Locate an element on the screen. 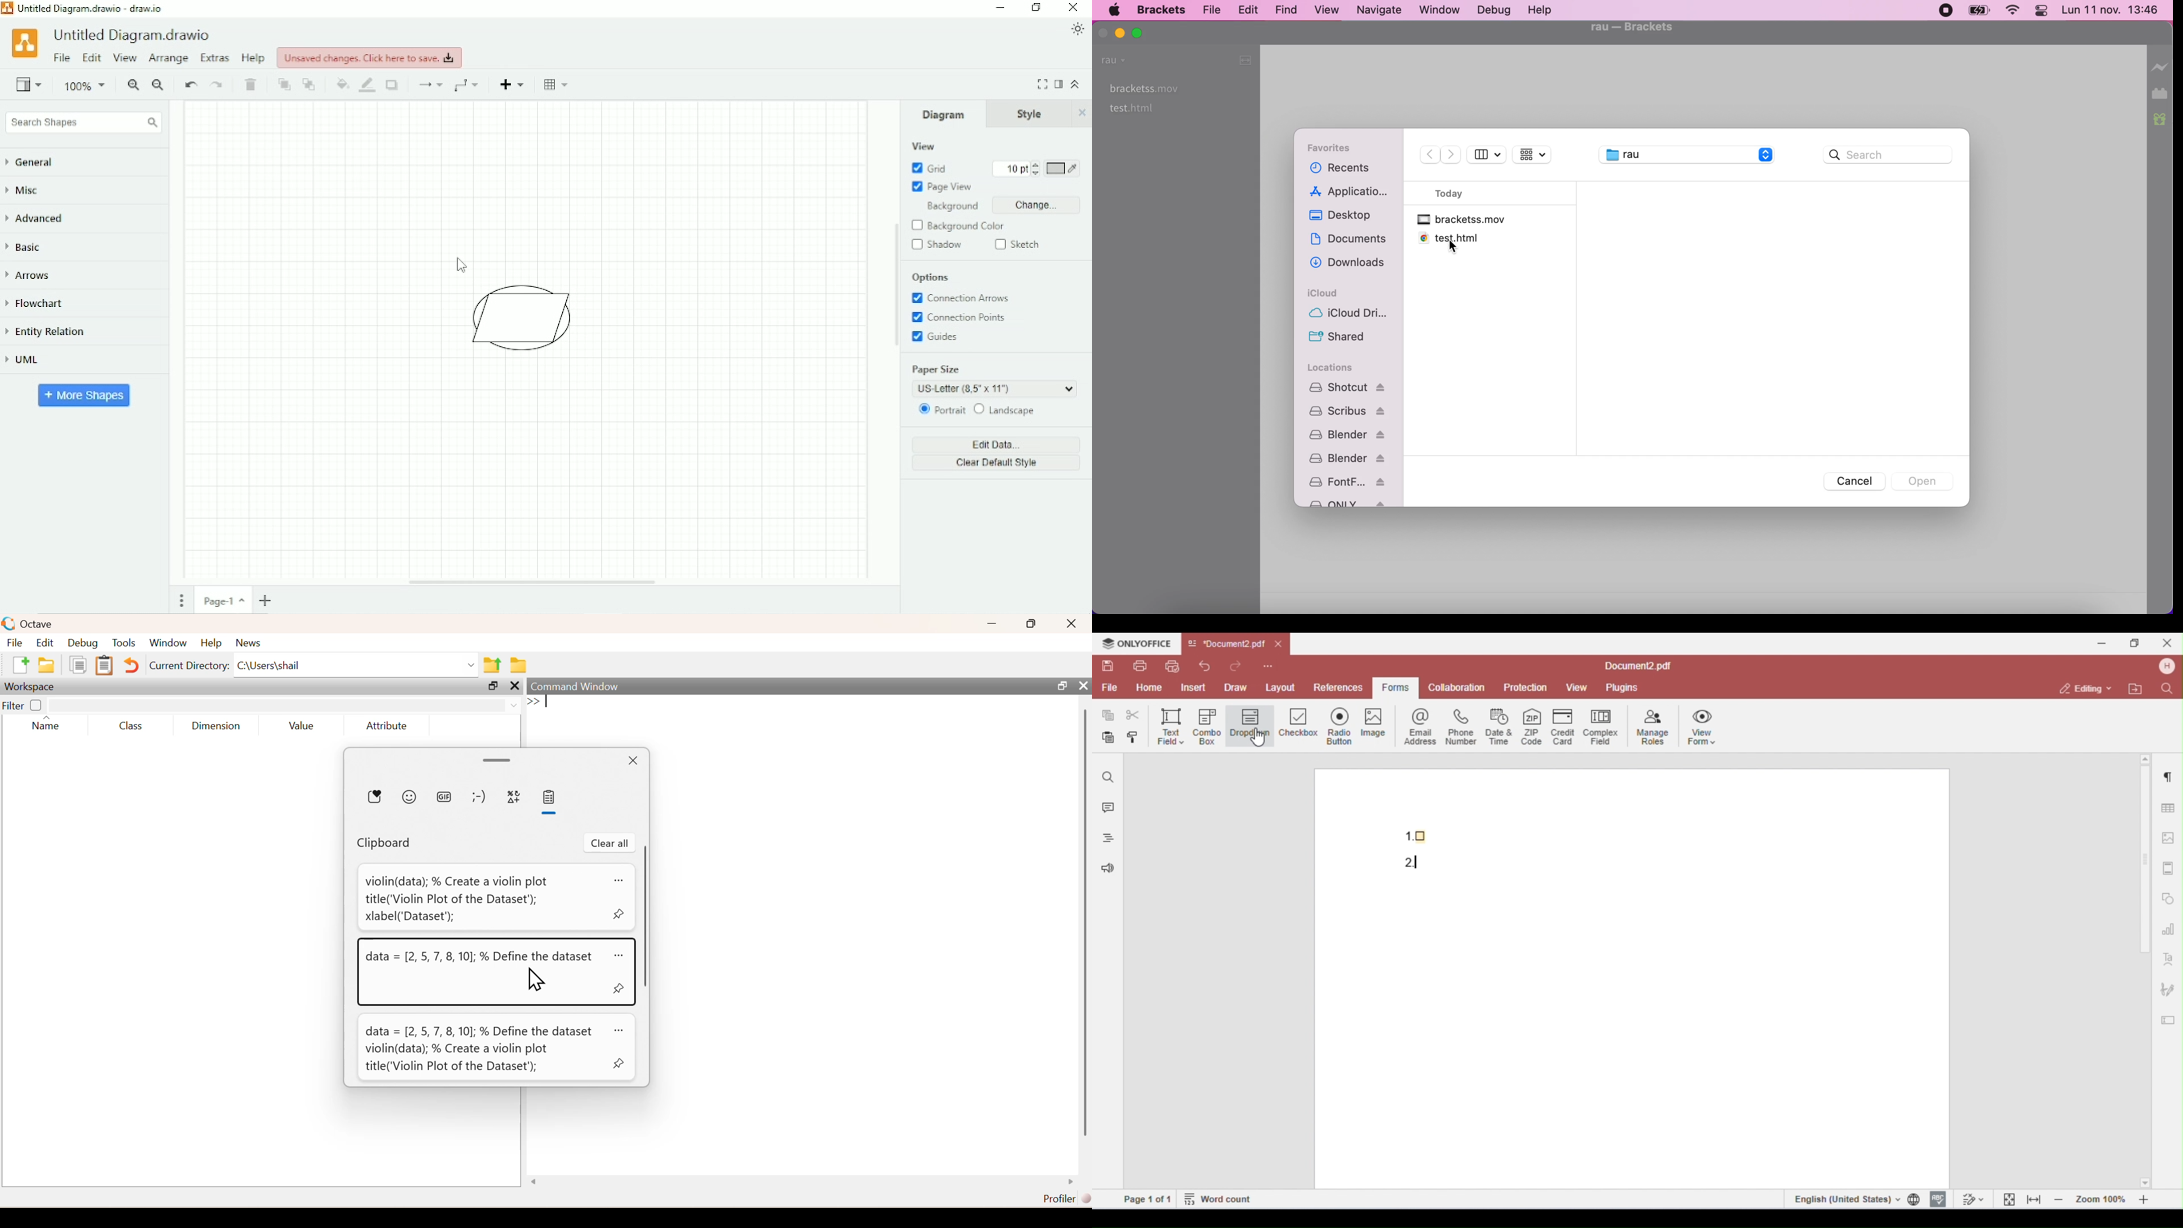  downloads is located at coordinates (1348, 264).